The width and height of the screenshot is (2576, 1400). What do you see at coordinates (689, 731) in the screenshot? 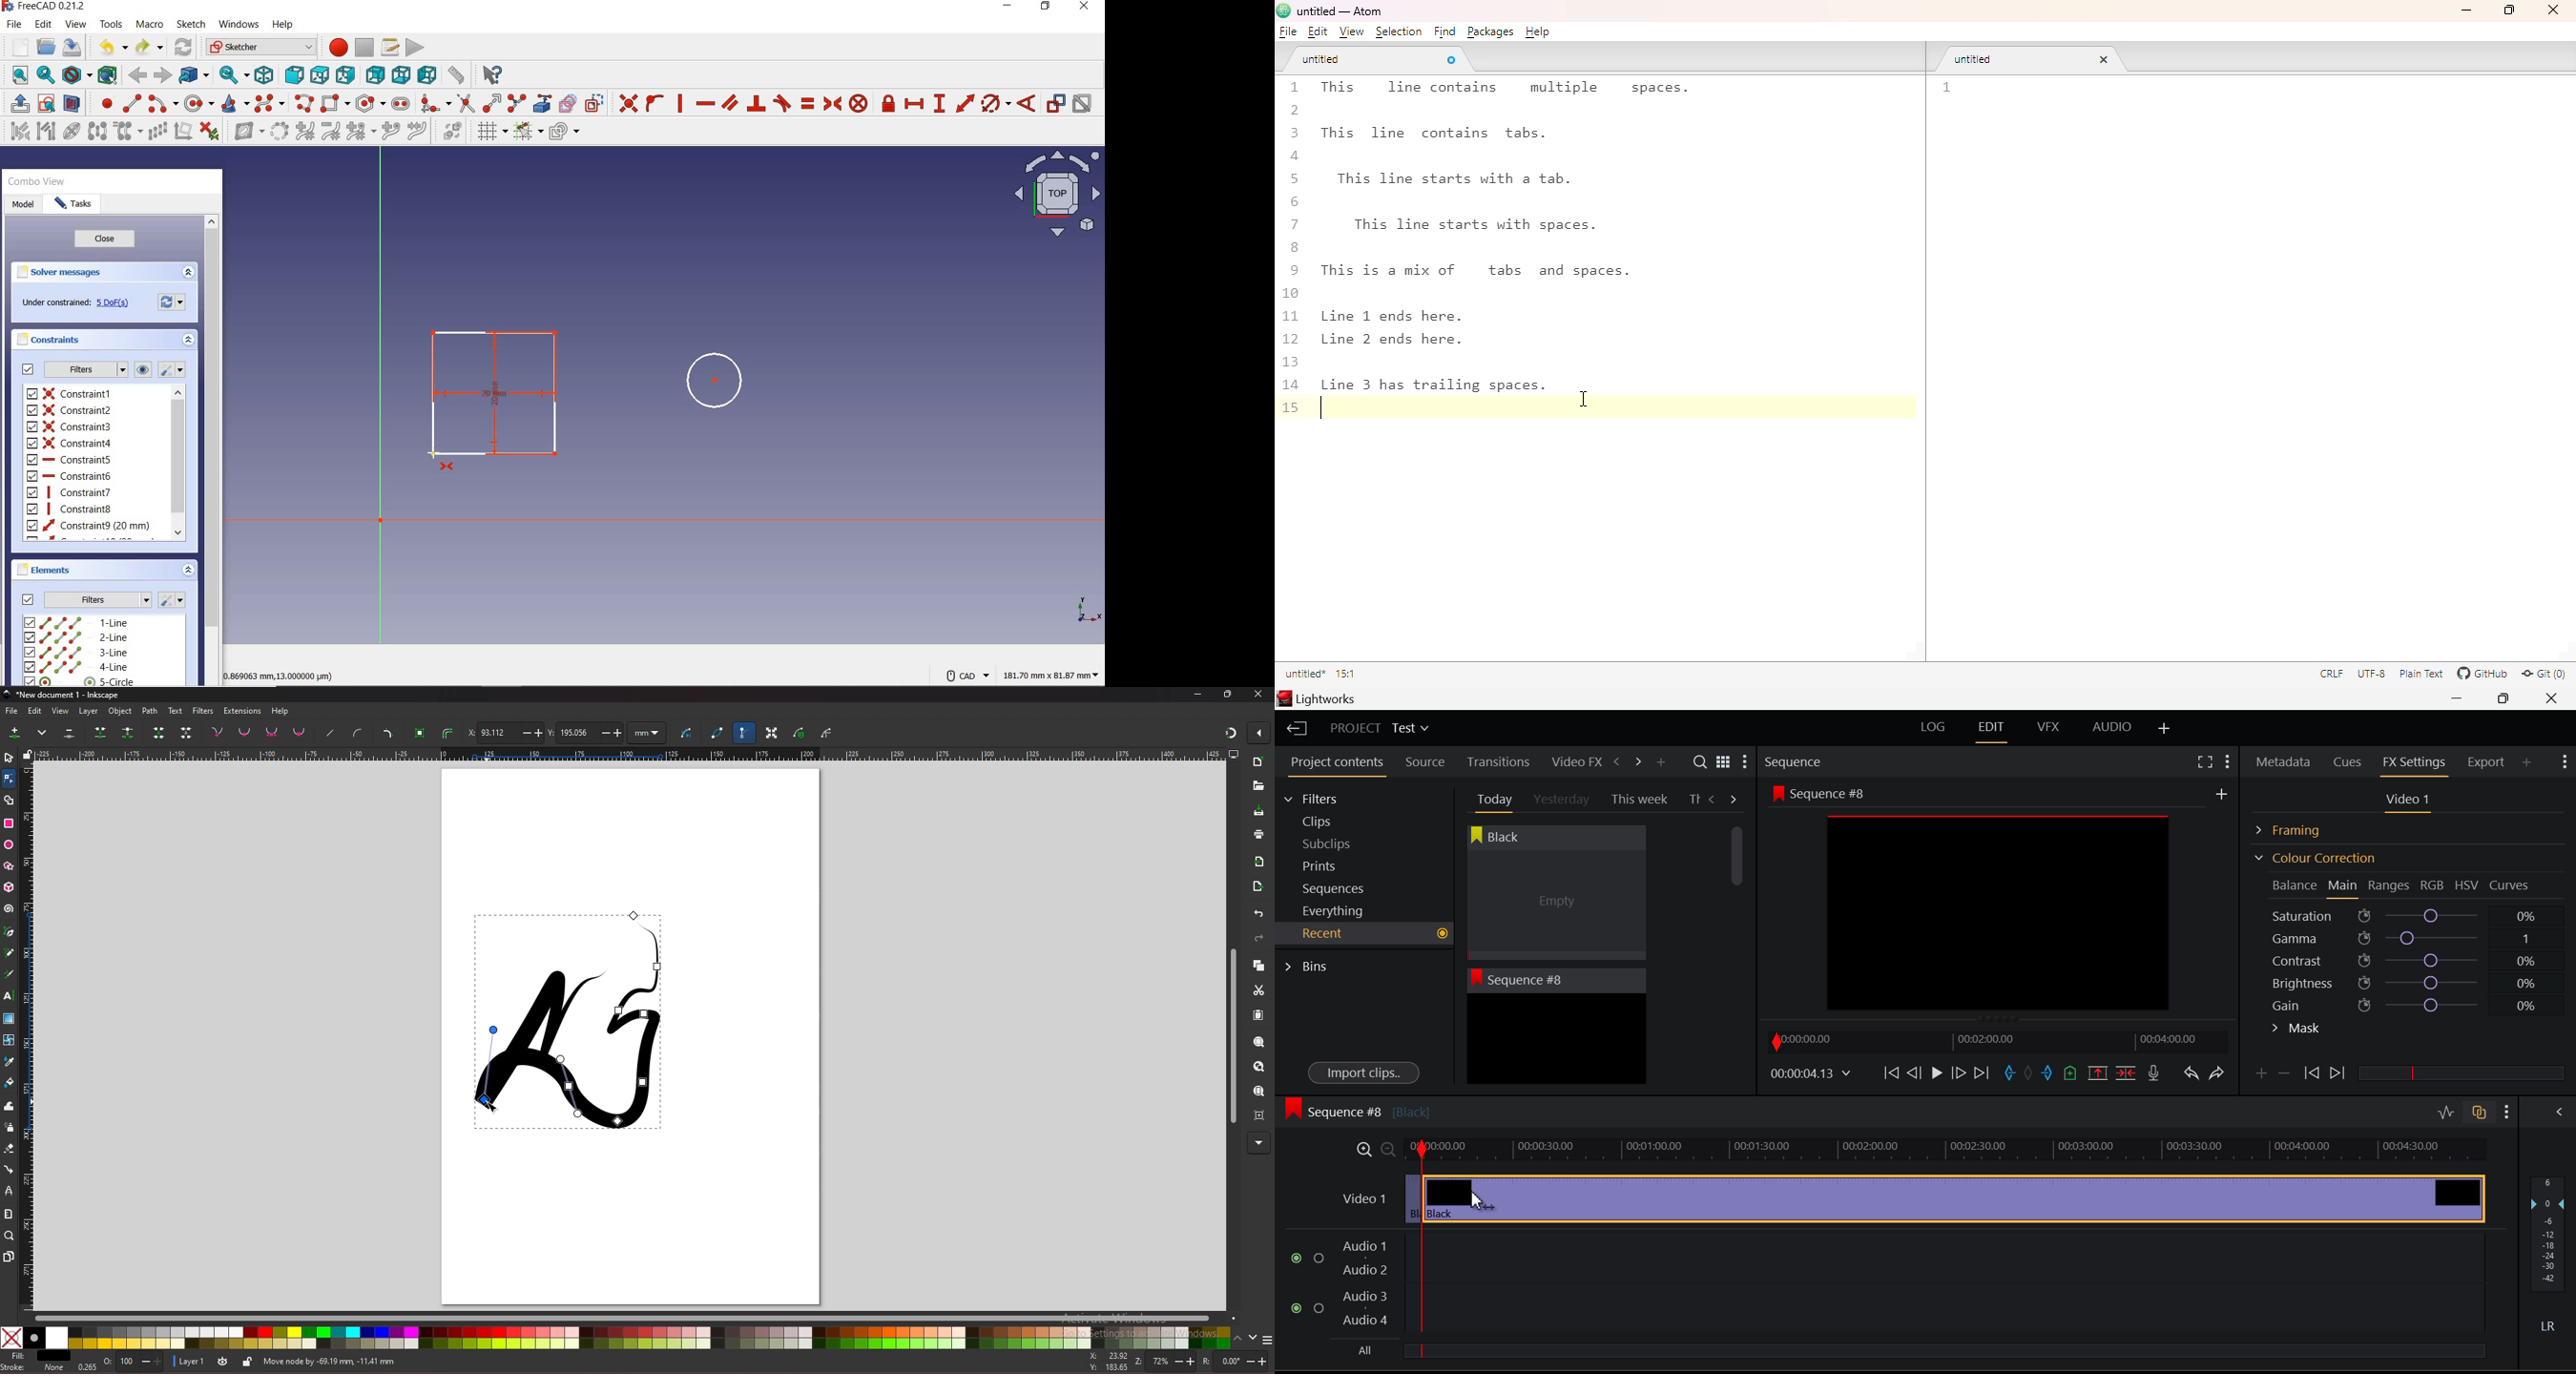
I see `curve` at bounding box center [689, 731].